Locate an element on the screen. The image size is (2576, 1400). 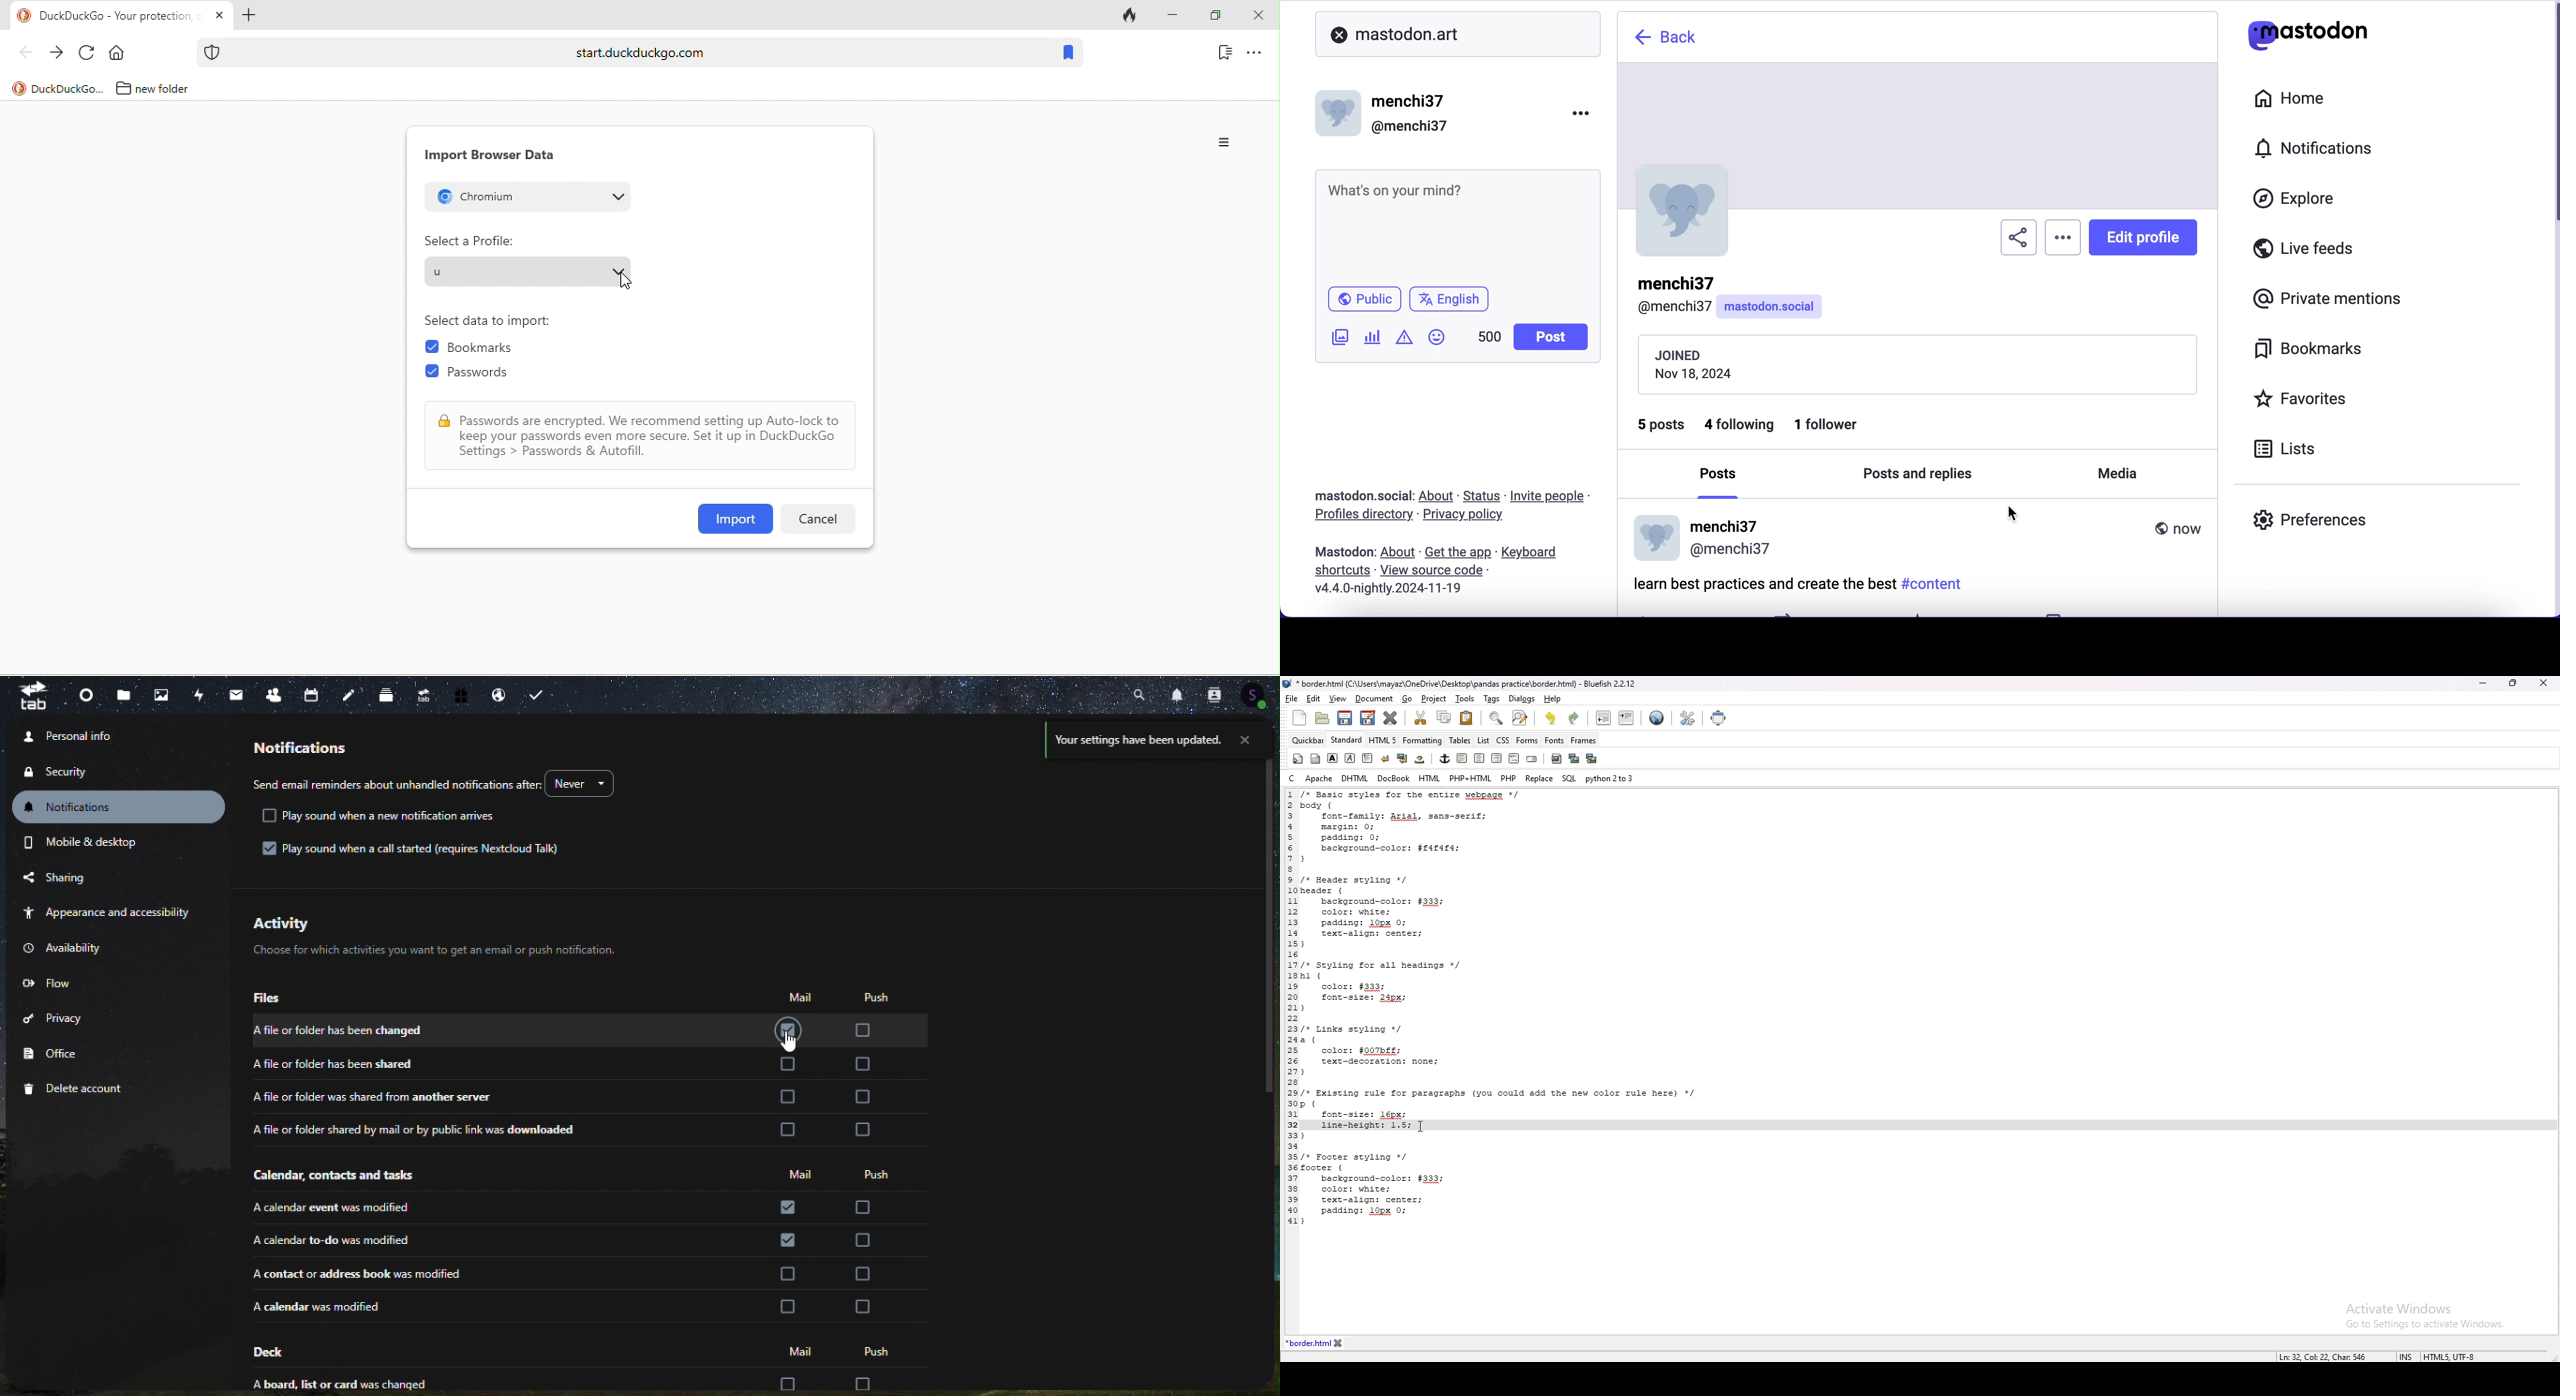
send email reminders about unhandled notifications after. is located at coordinates (397, 786).